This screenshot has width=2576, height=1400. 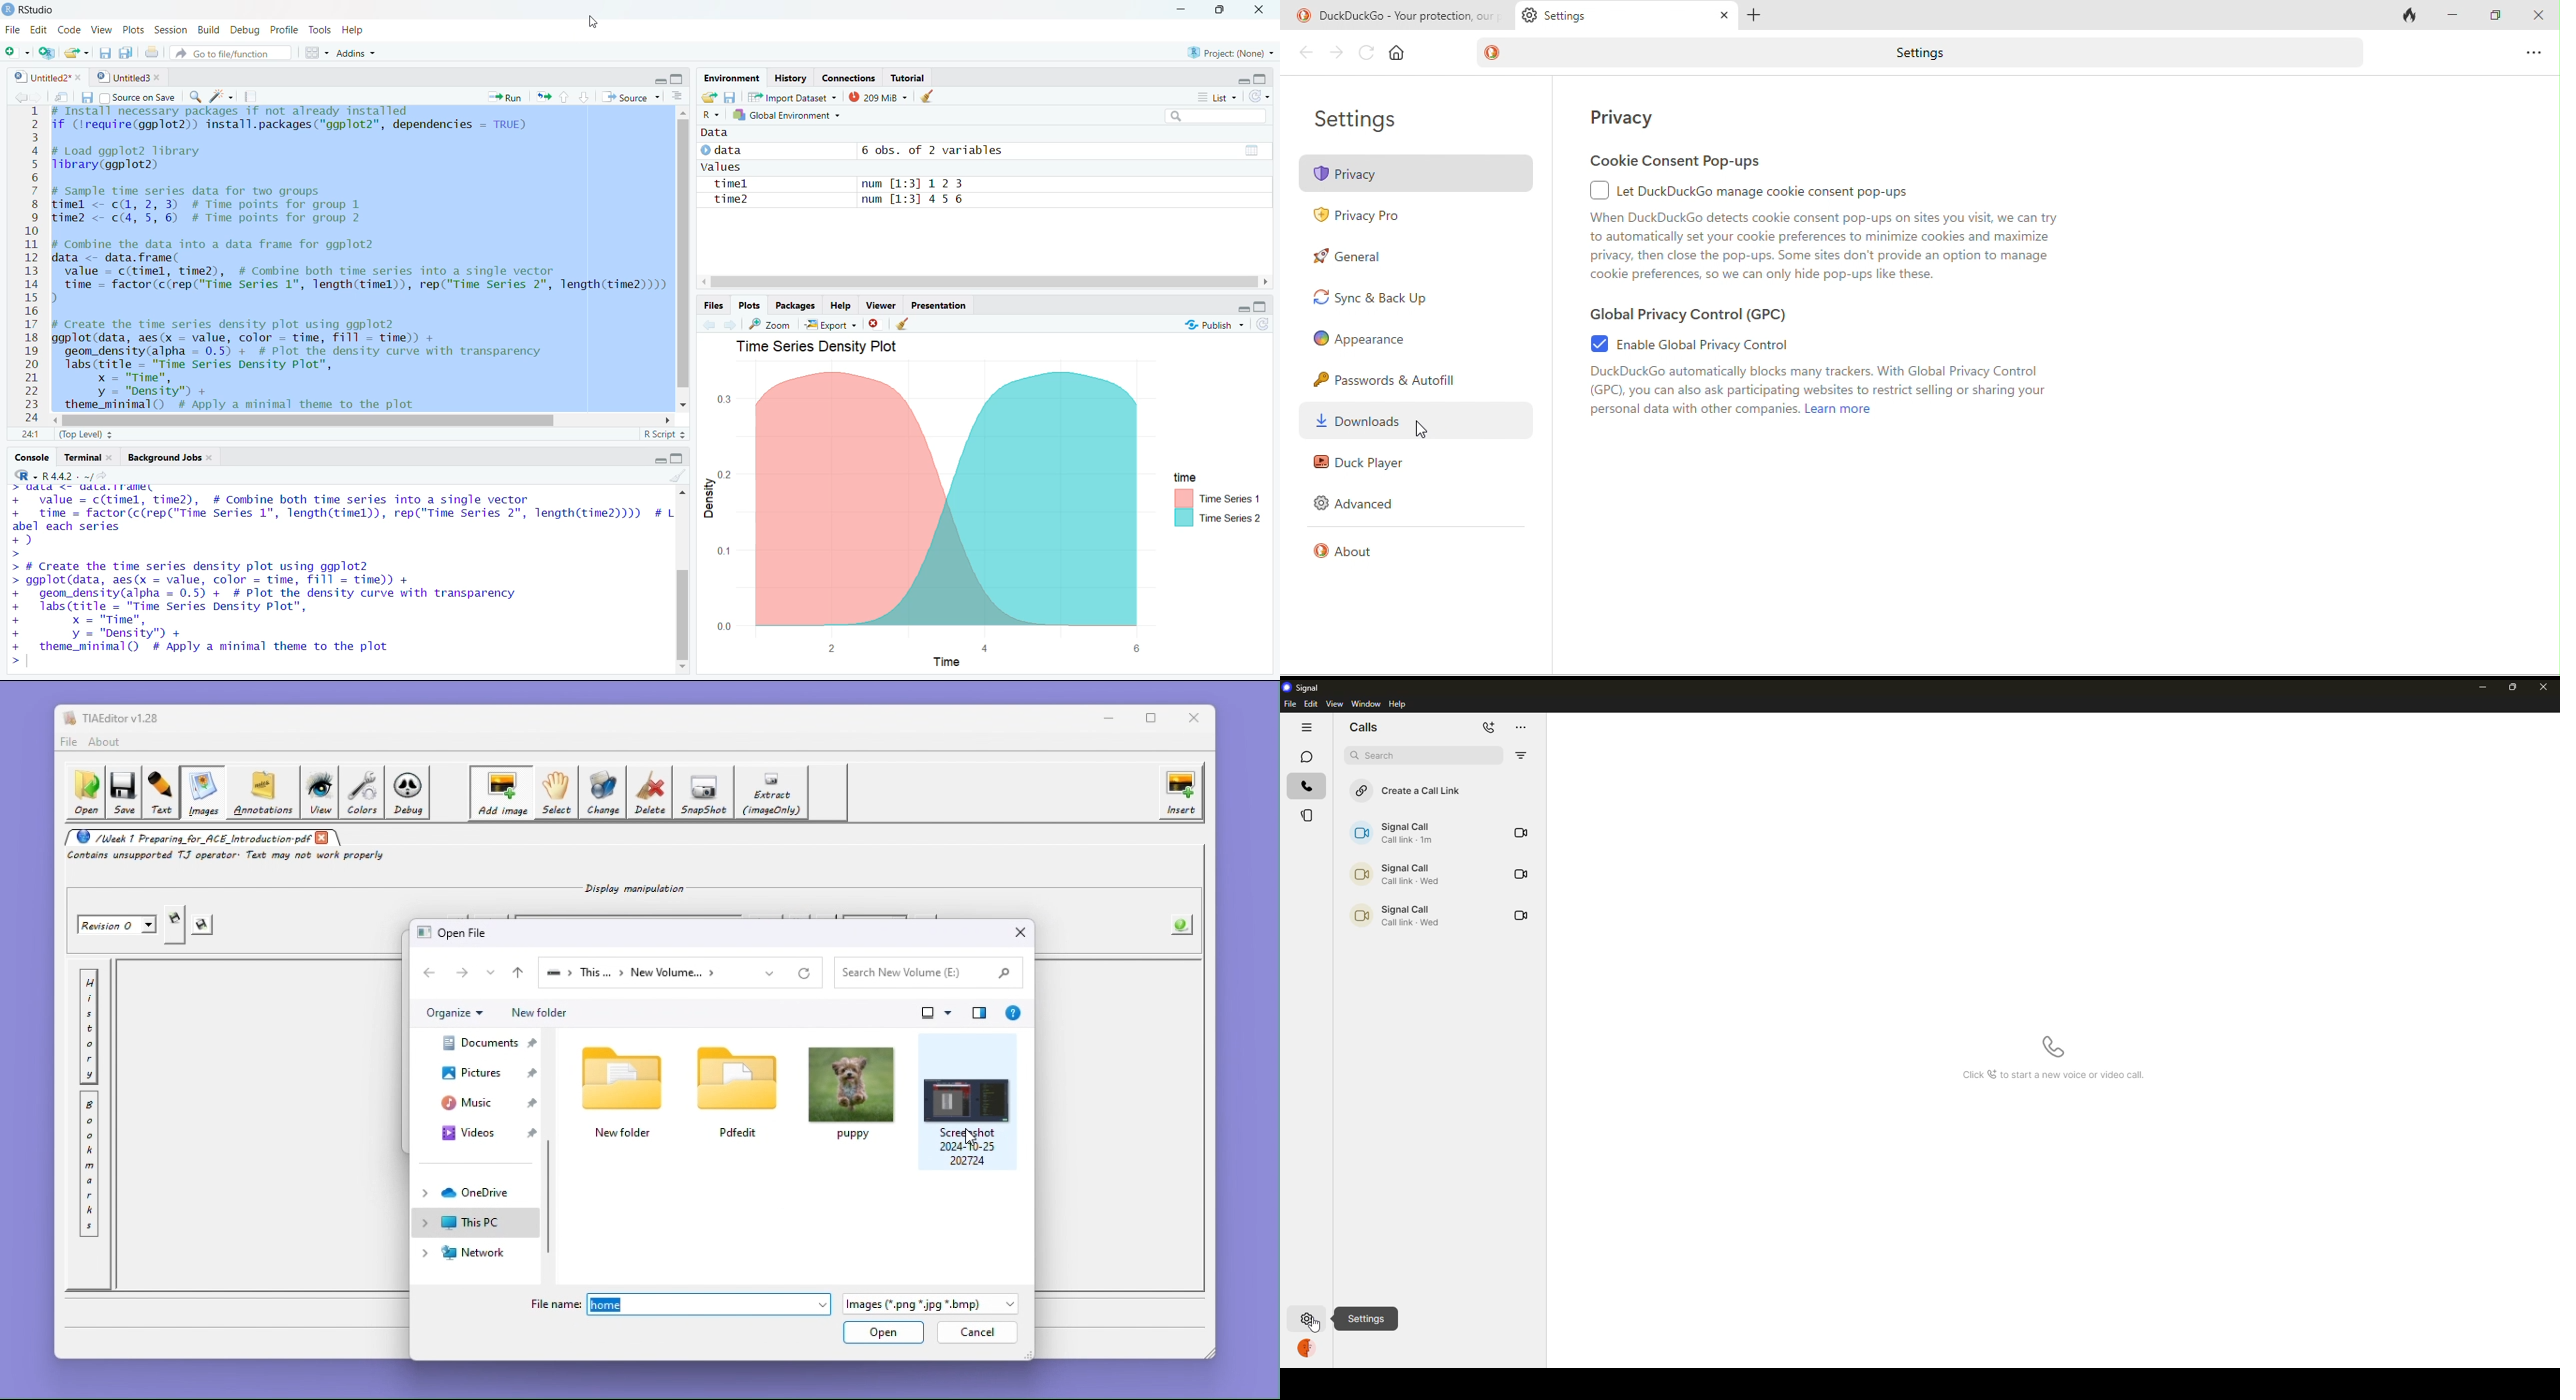 What do you see at coordinates (361, 419) in the screenshot?
I see `Scroll` at bounding box center [361, 419].